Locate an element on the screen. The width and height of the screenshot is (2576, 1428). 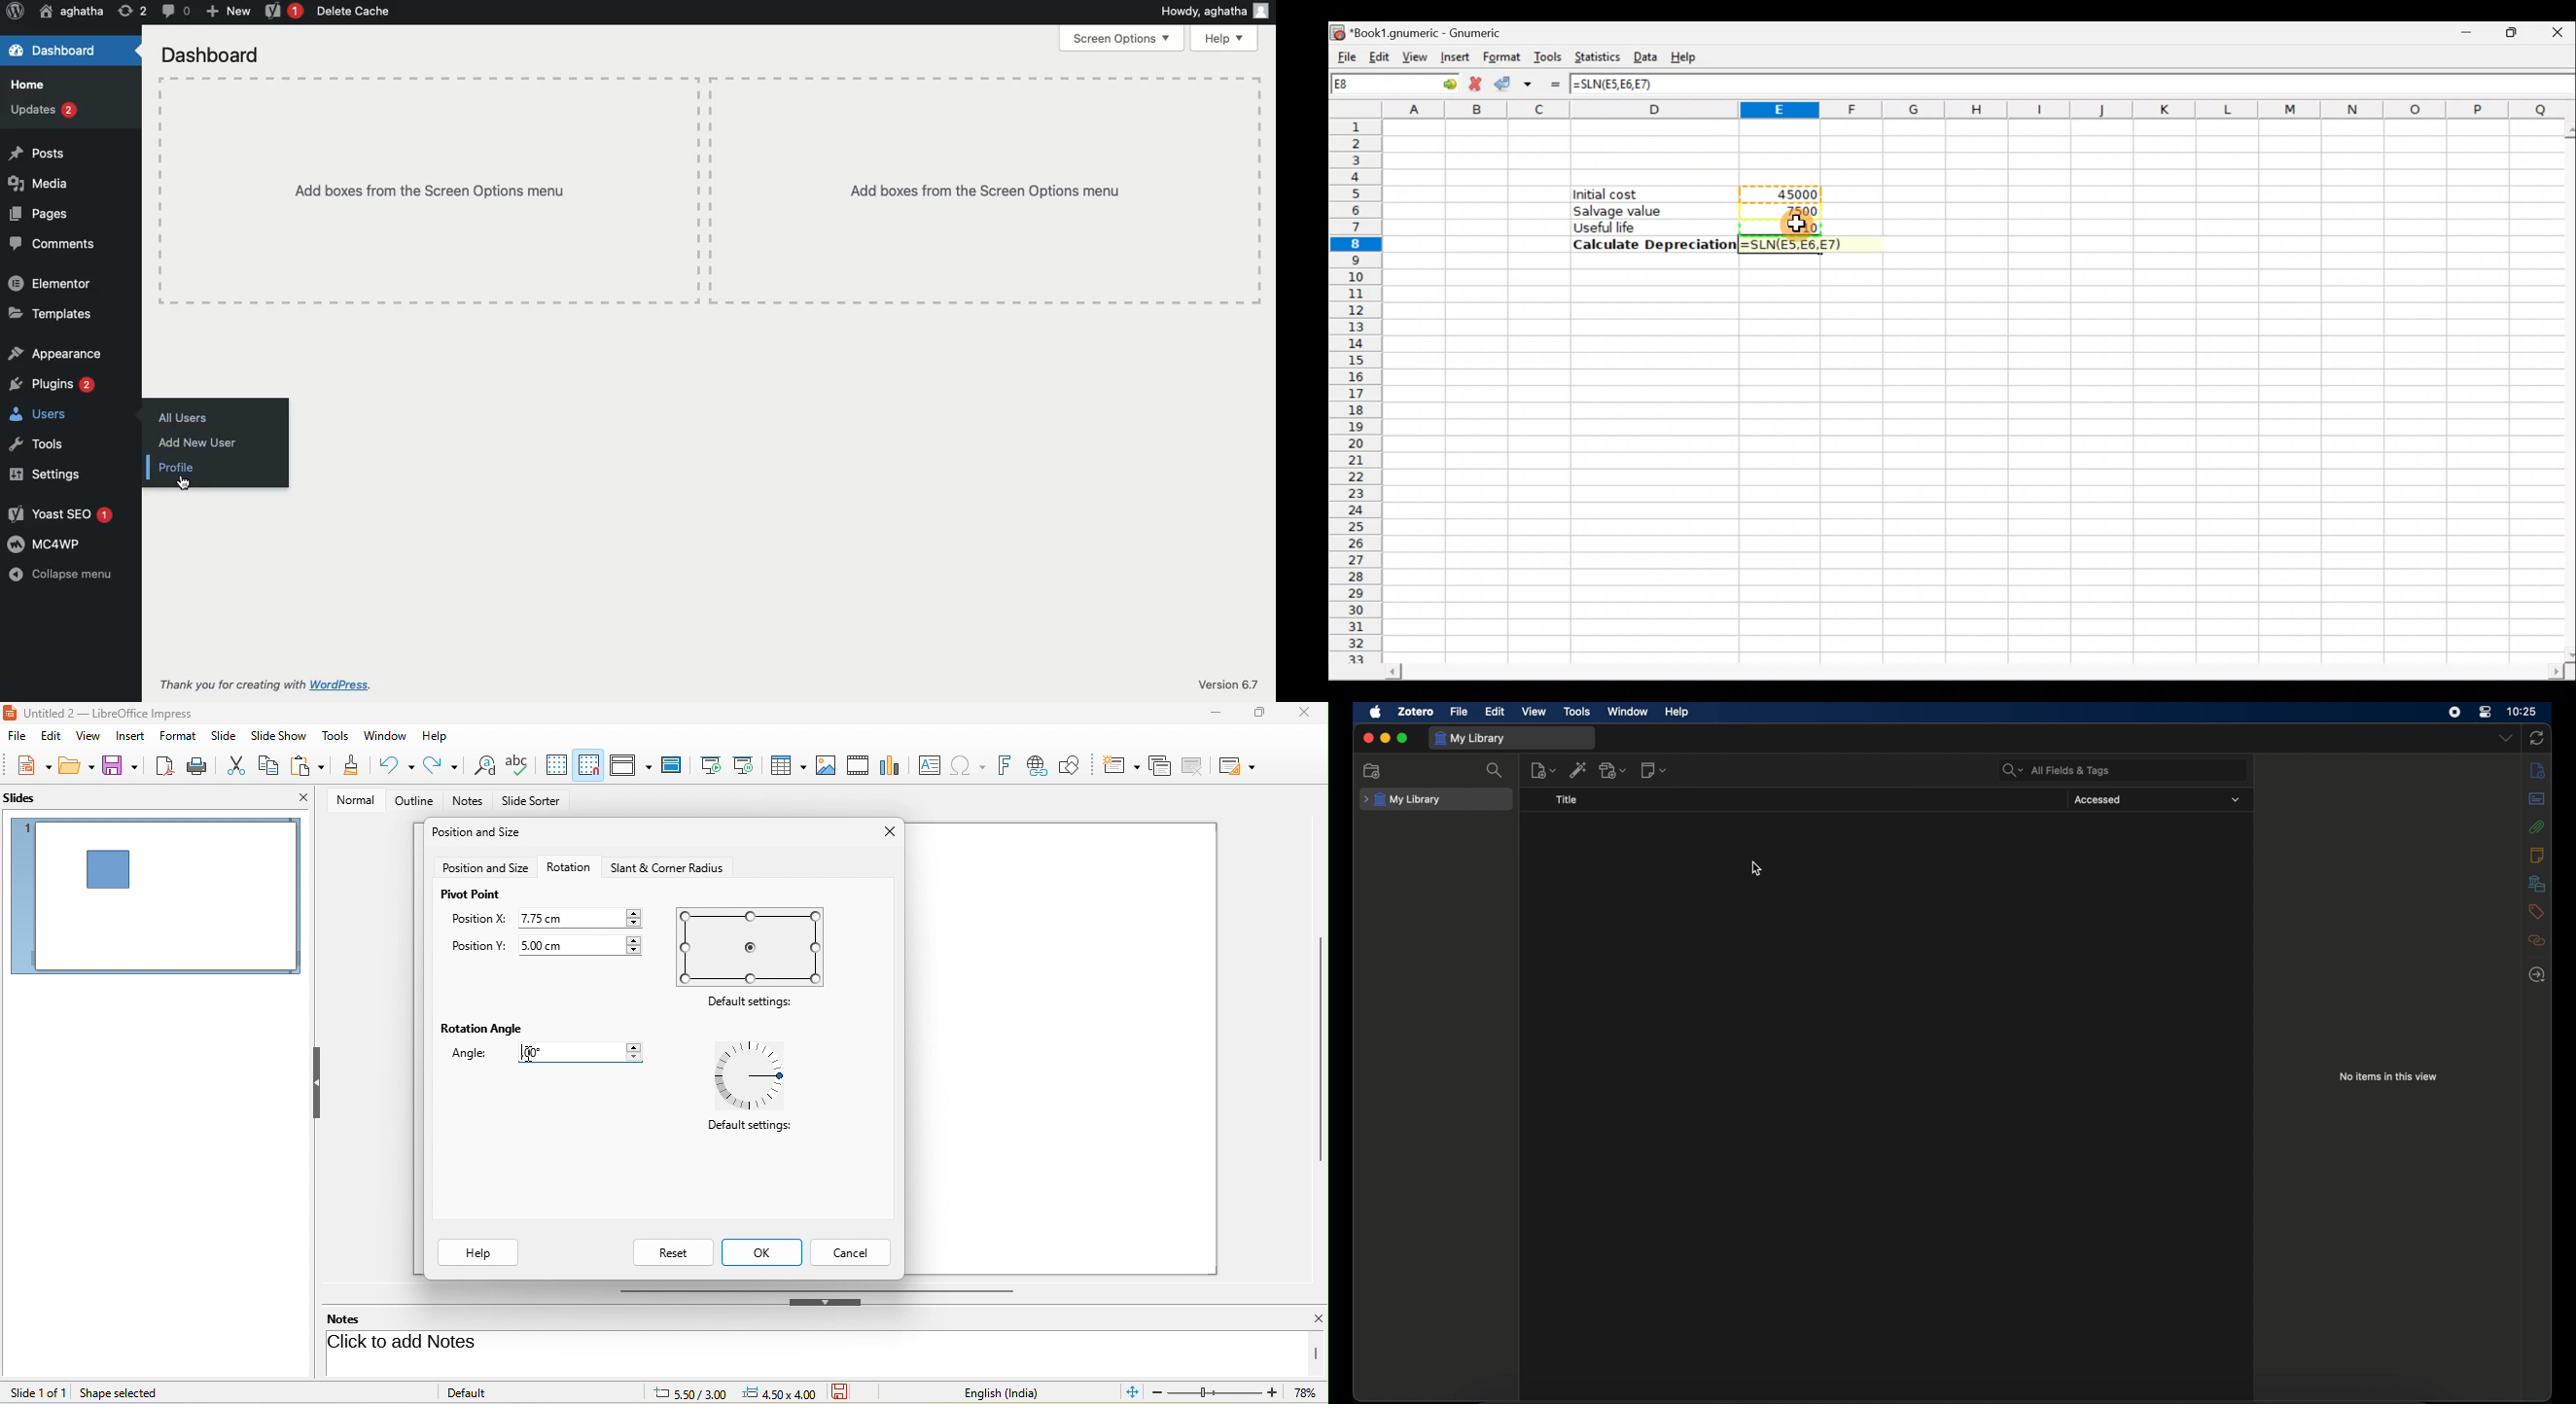
default settings is located at coordinates (754, 946).